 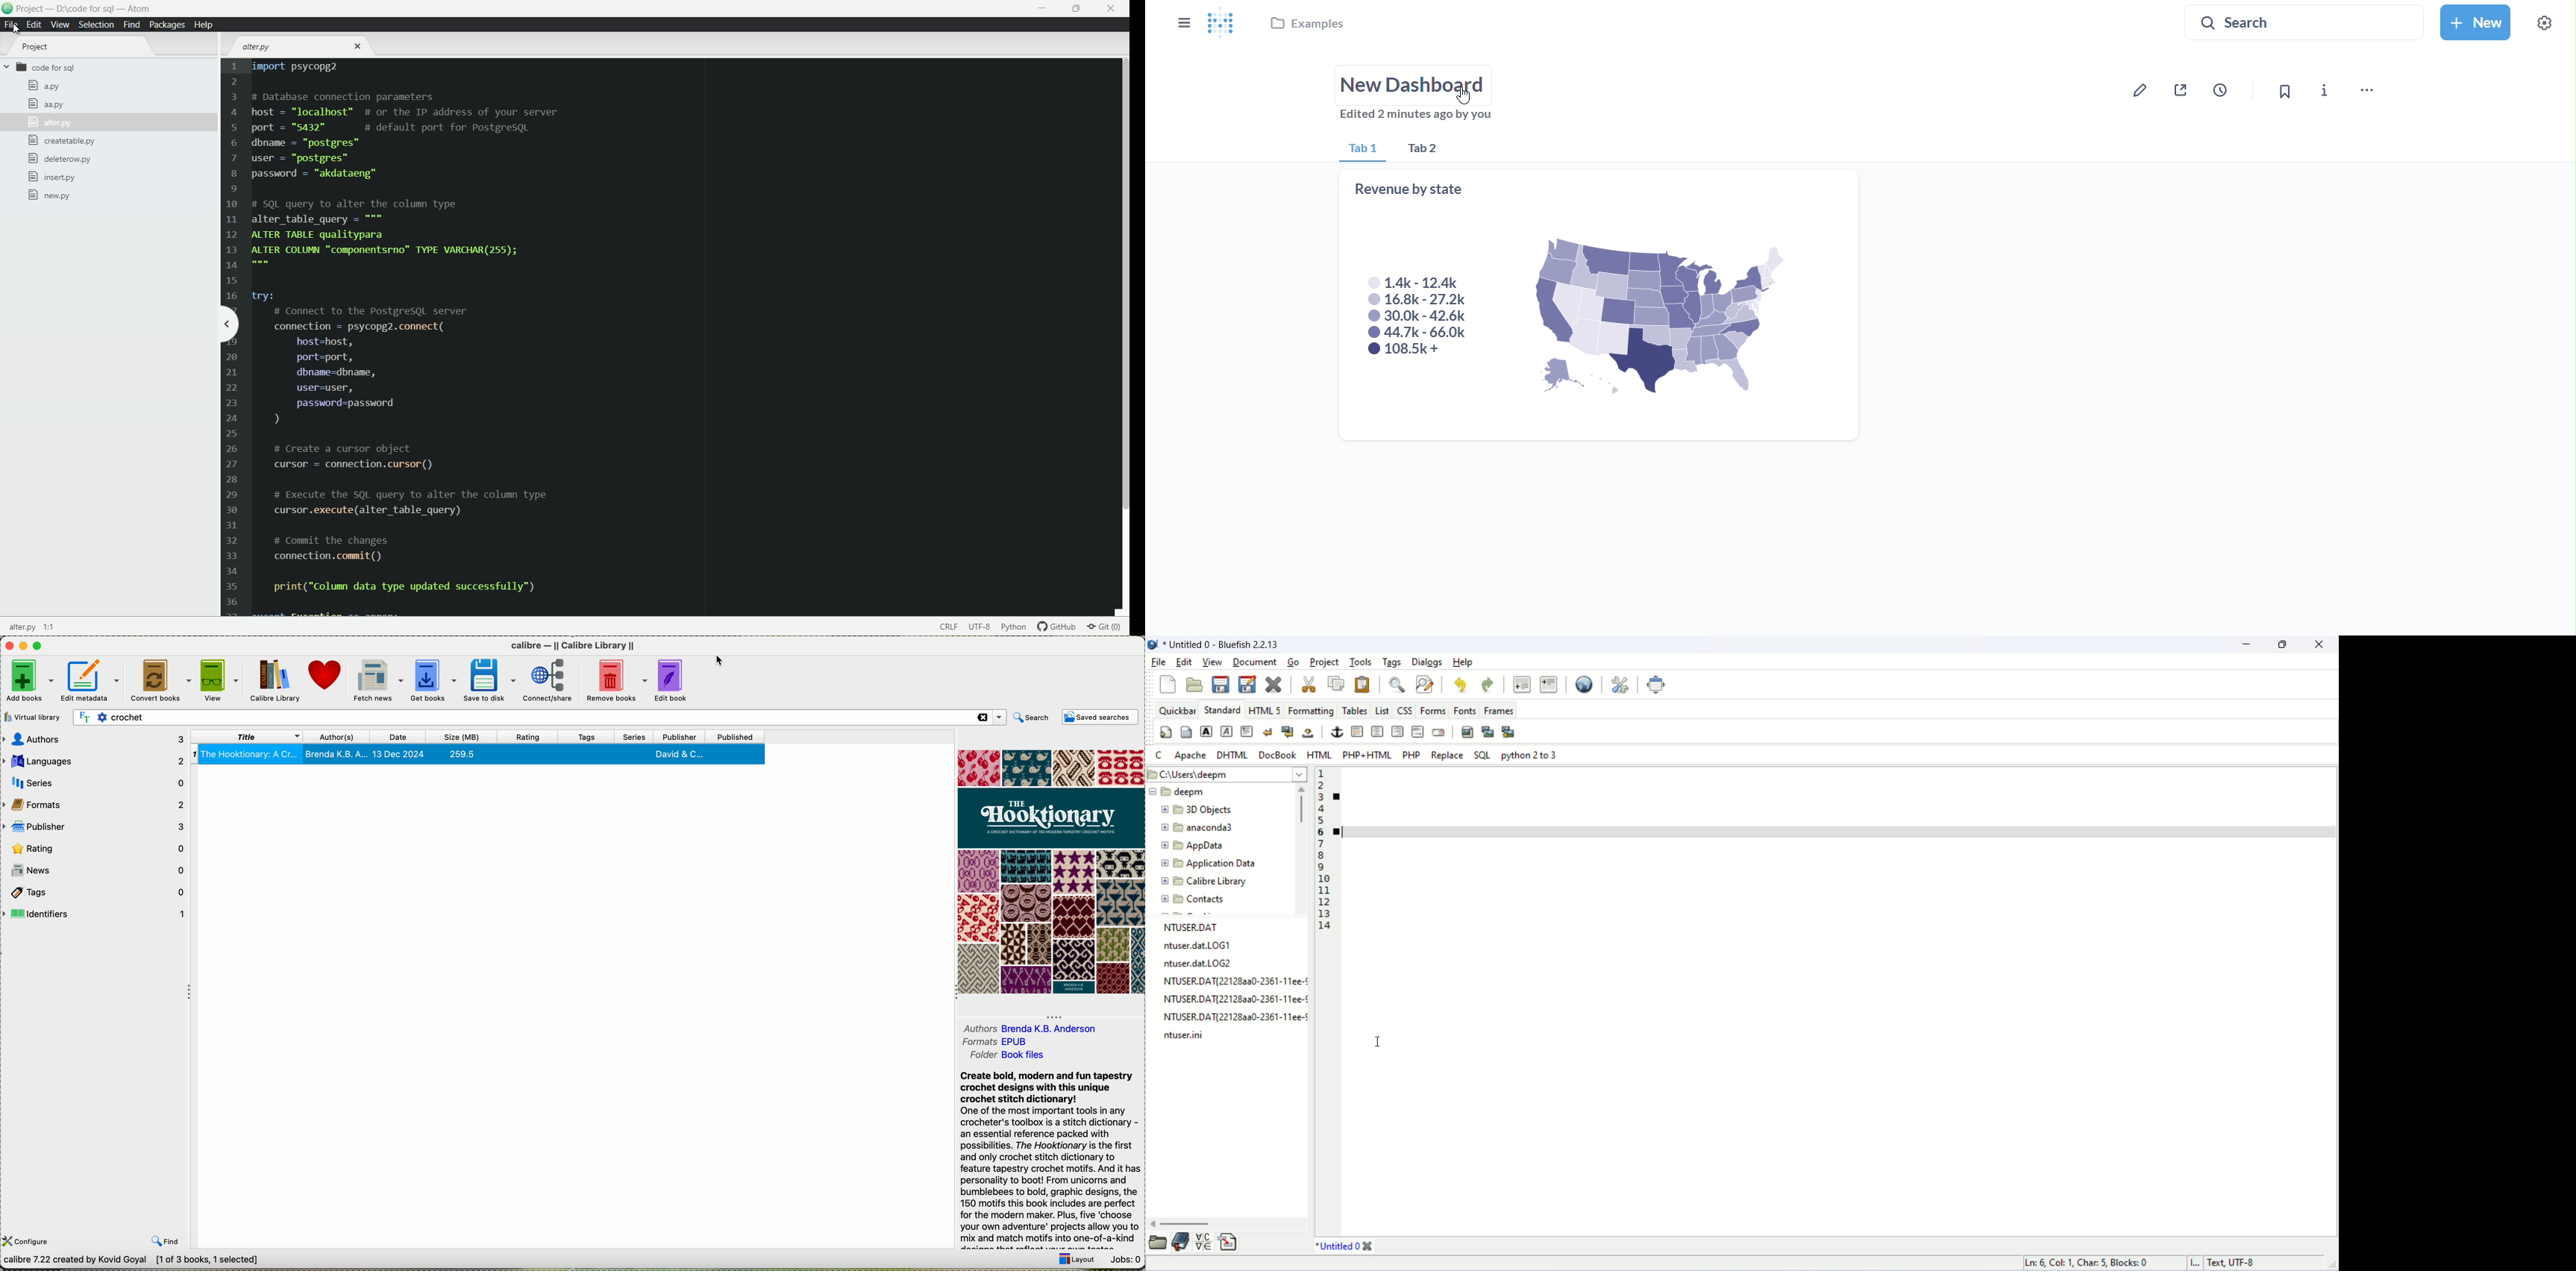 I want to click on file name, so click(x=1233, y=985).